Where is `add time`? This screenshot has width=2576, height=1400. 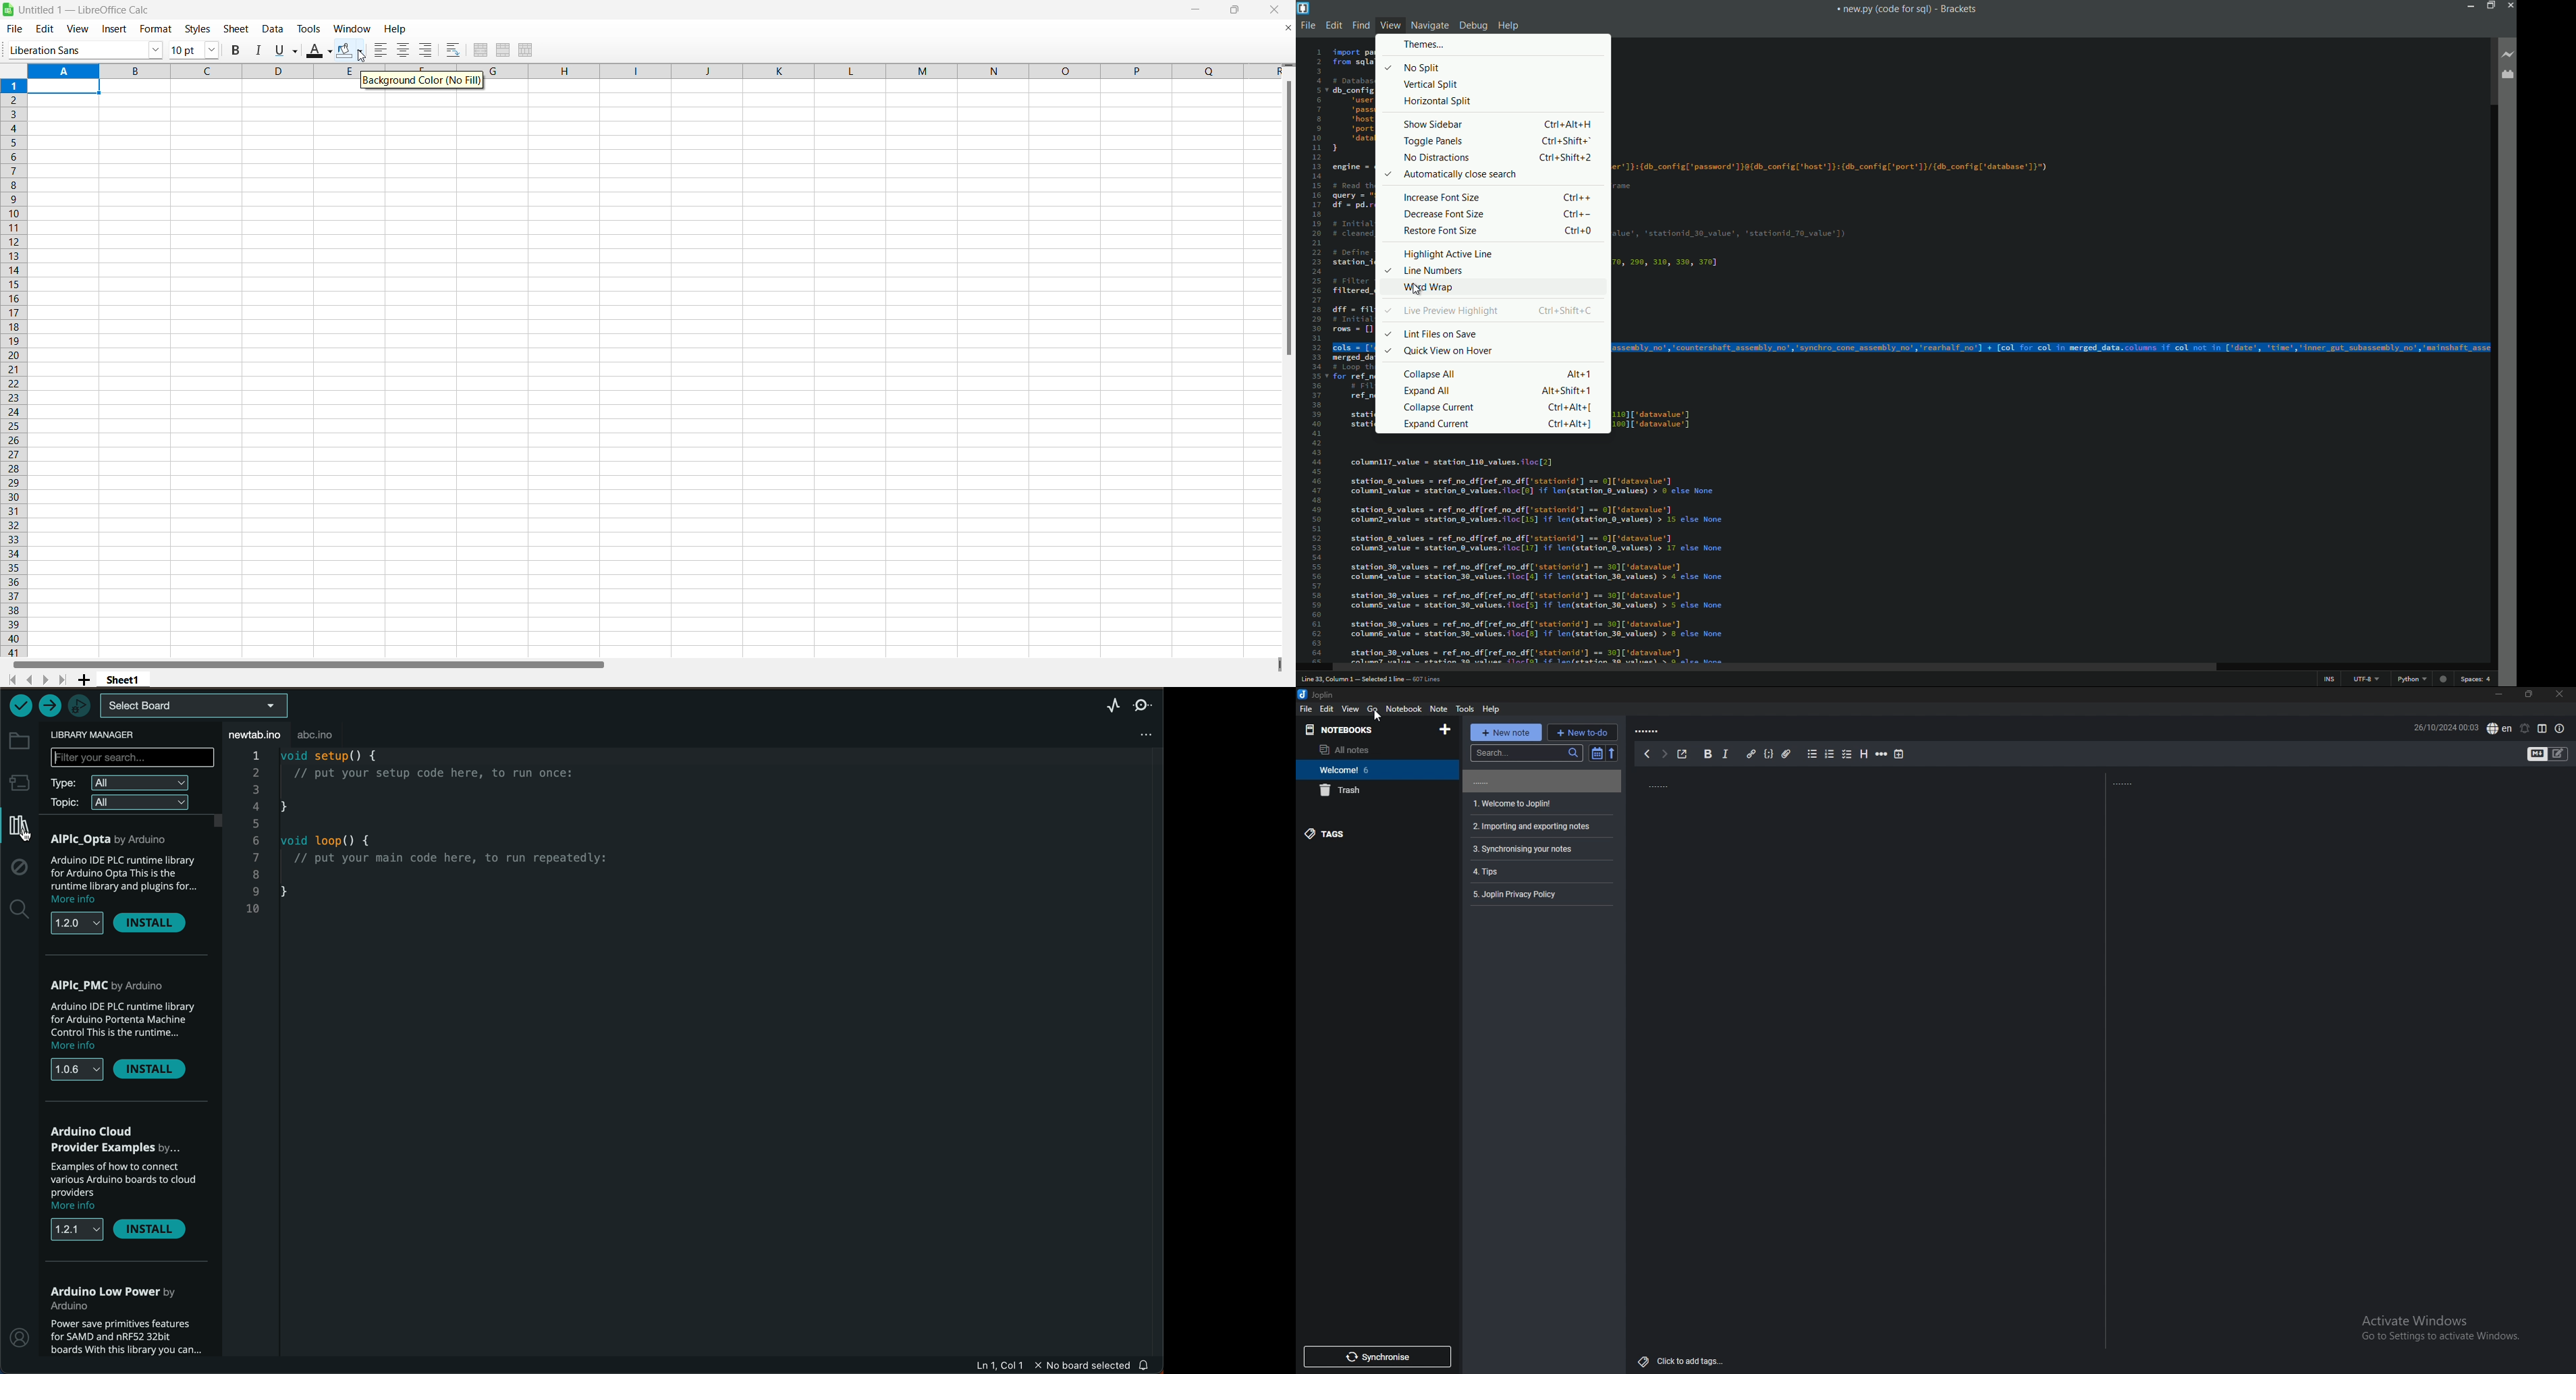
add time is located at coordinates (1899, 754).